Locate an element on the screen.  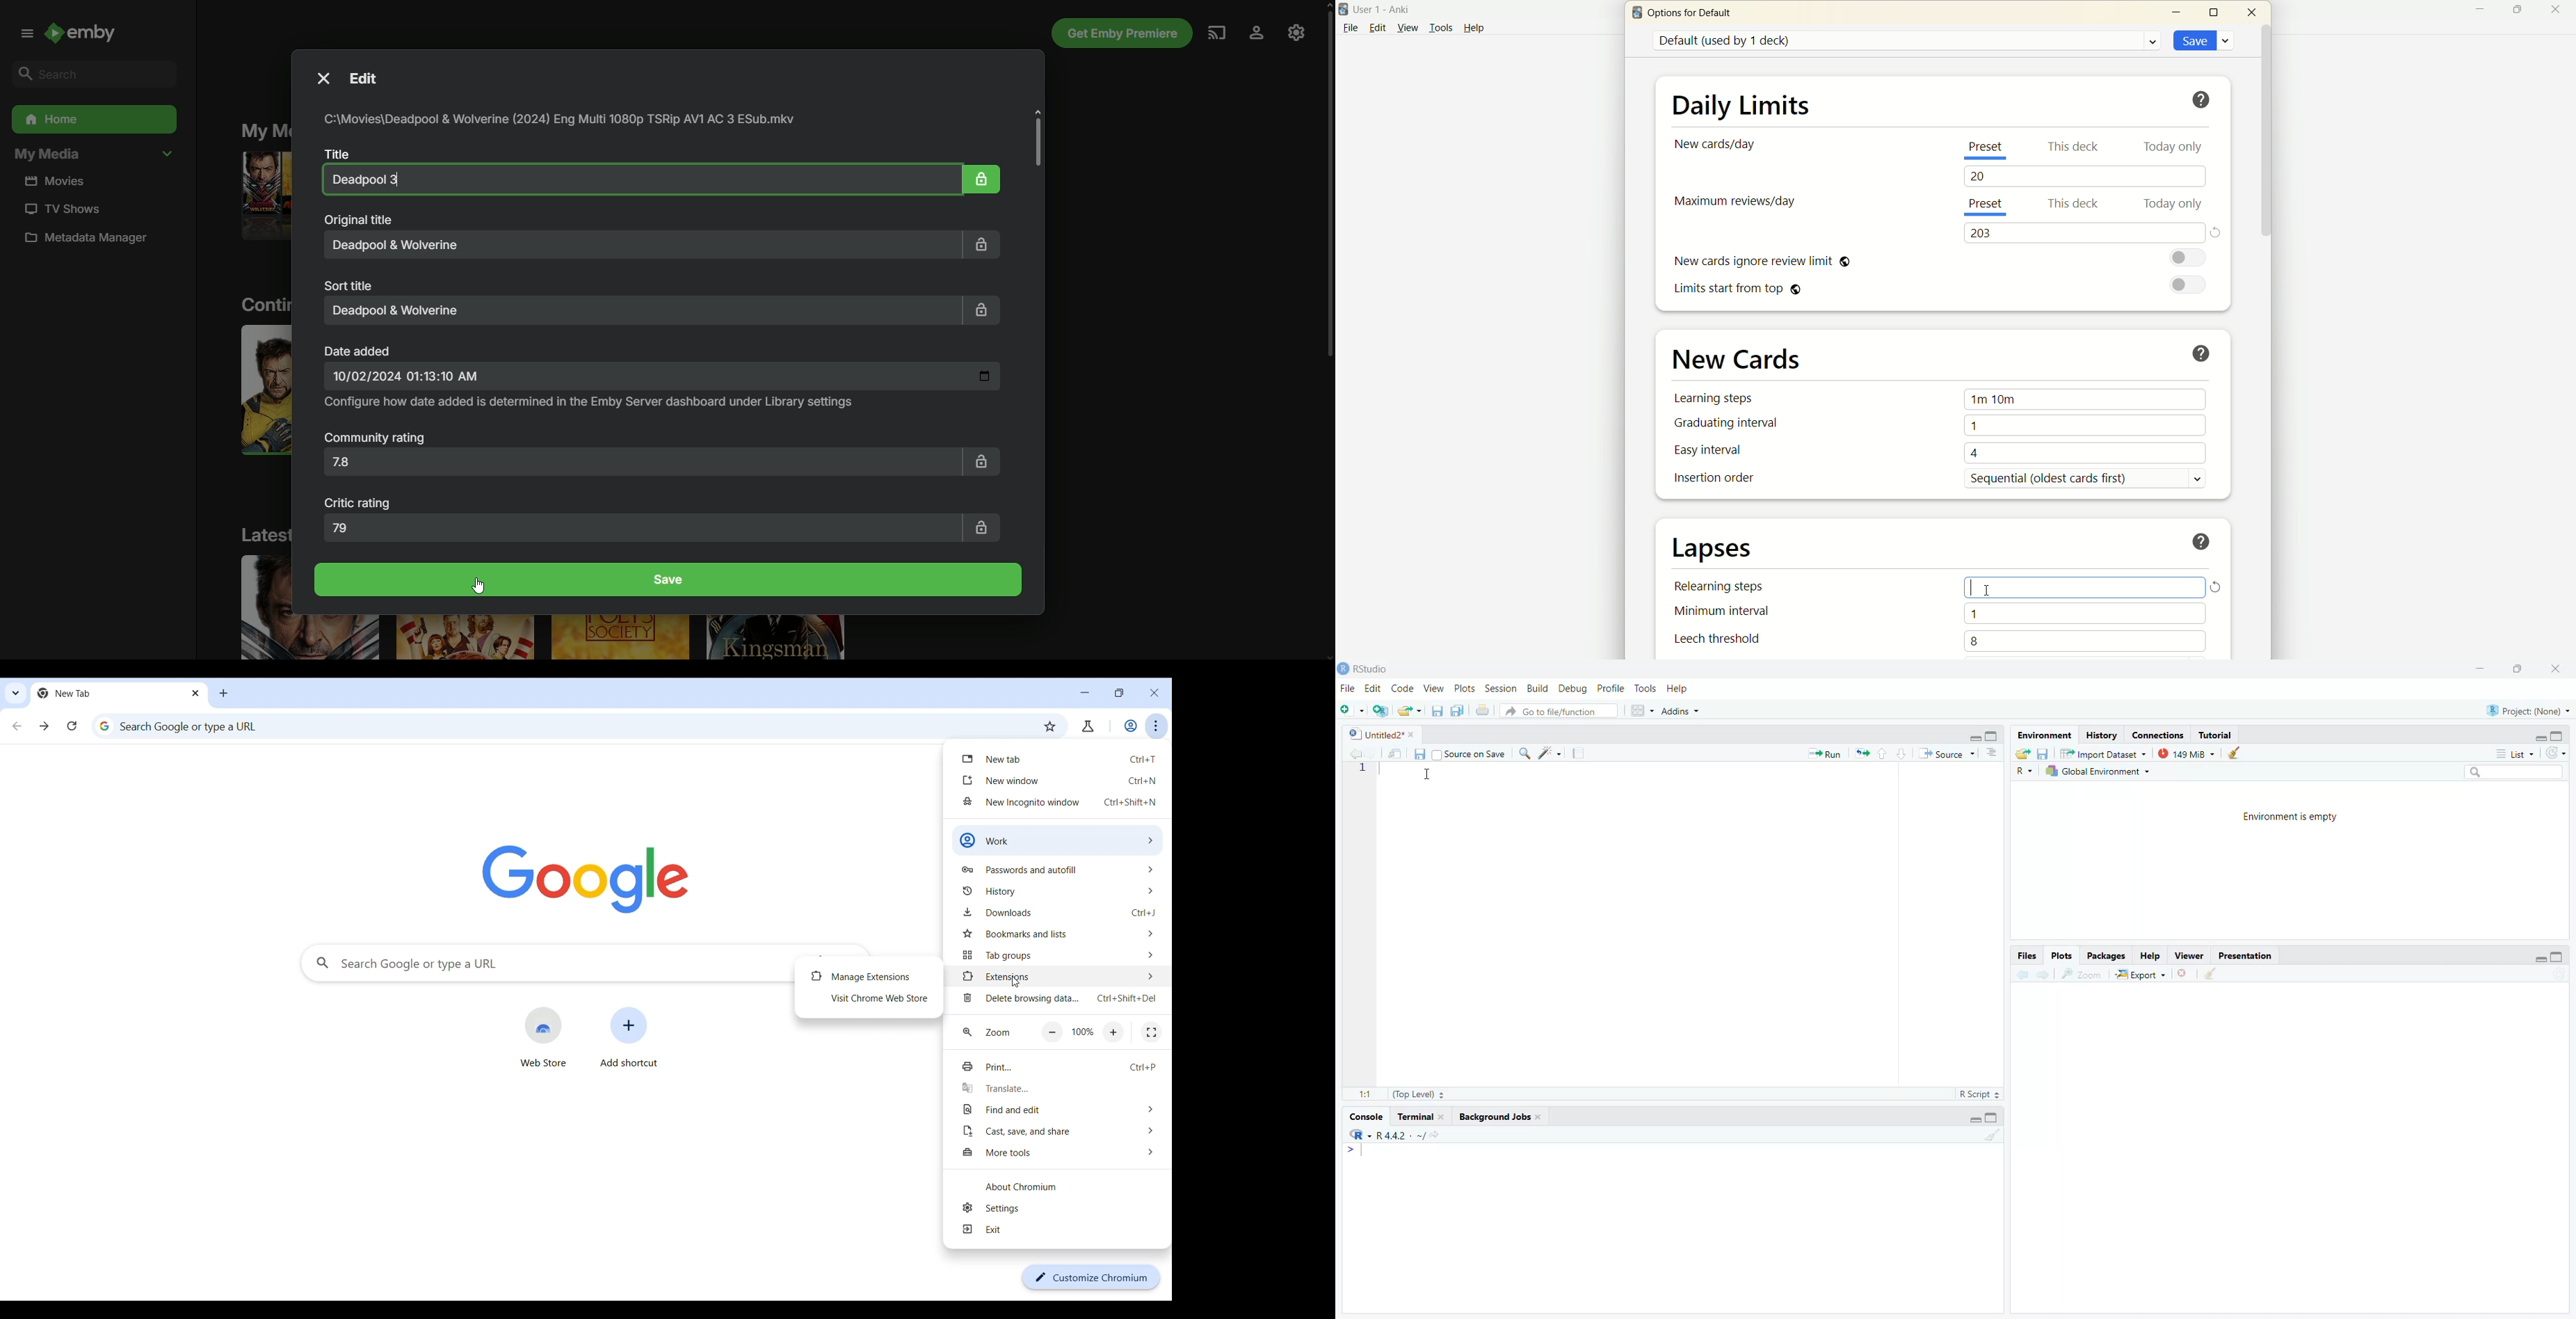
Go forward to the next source location (Ctrl + F10) is located at coordinates (1371, 753).